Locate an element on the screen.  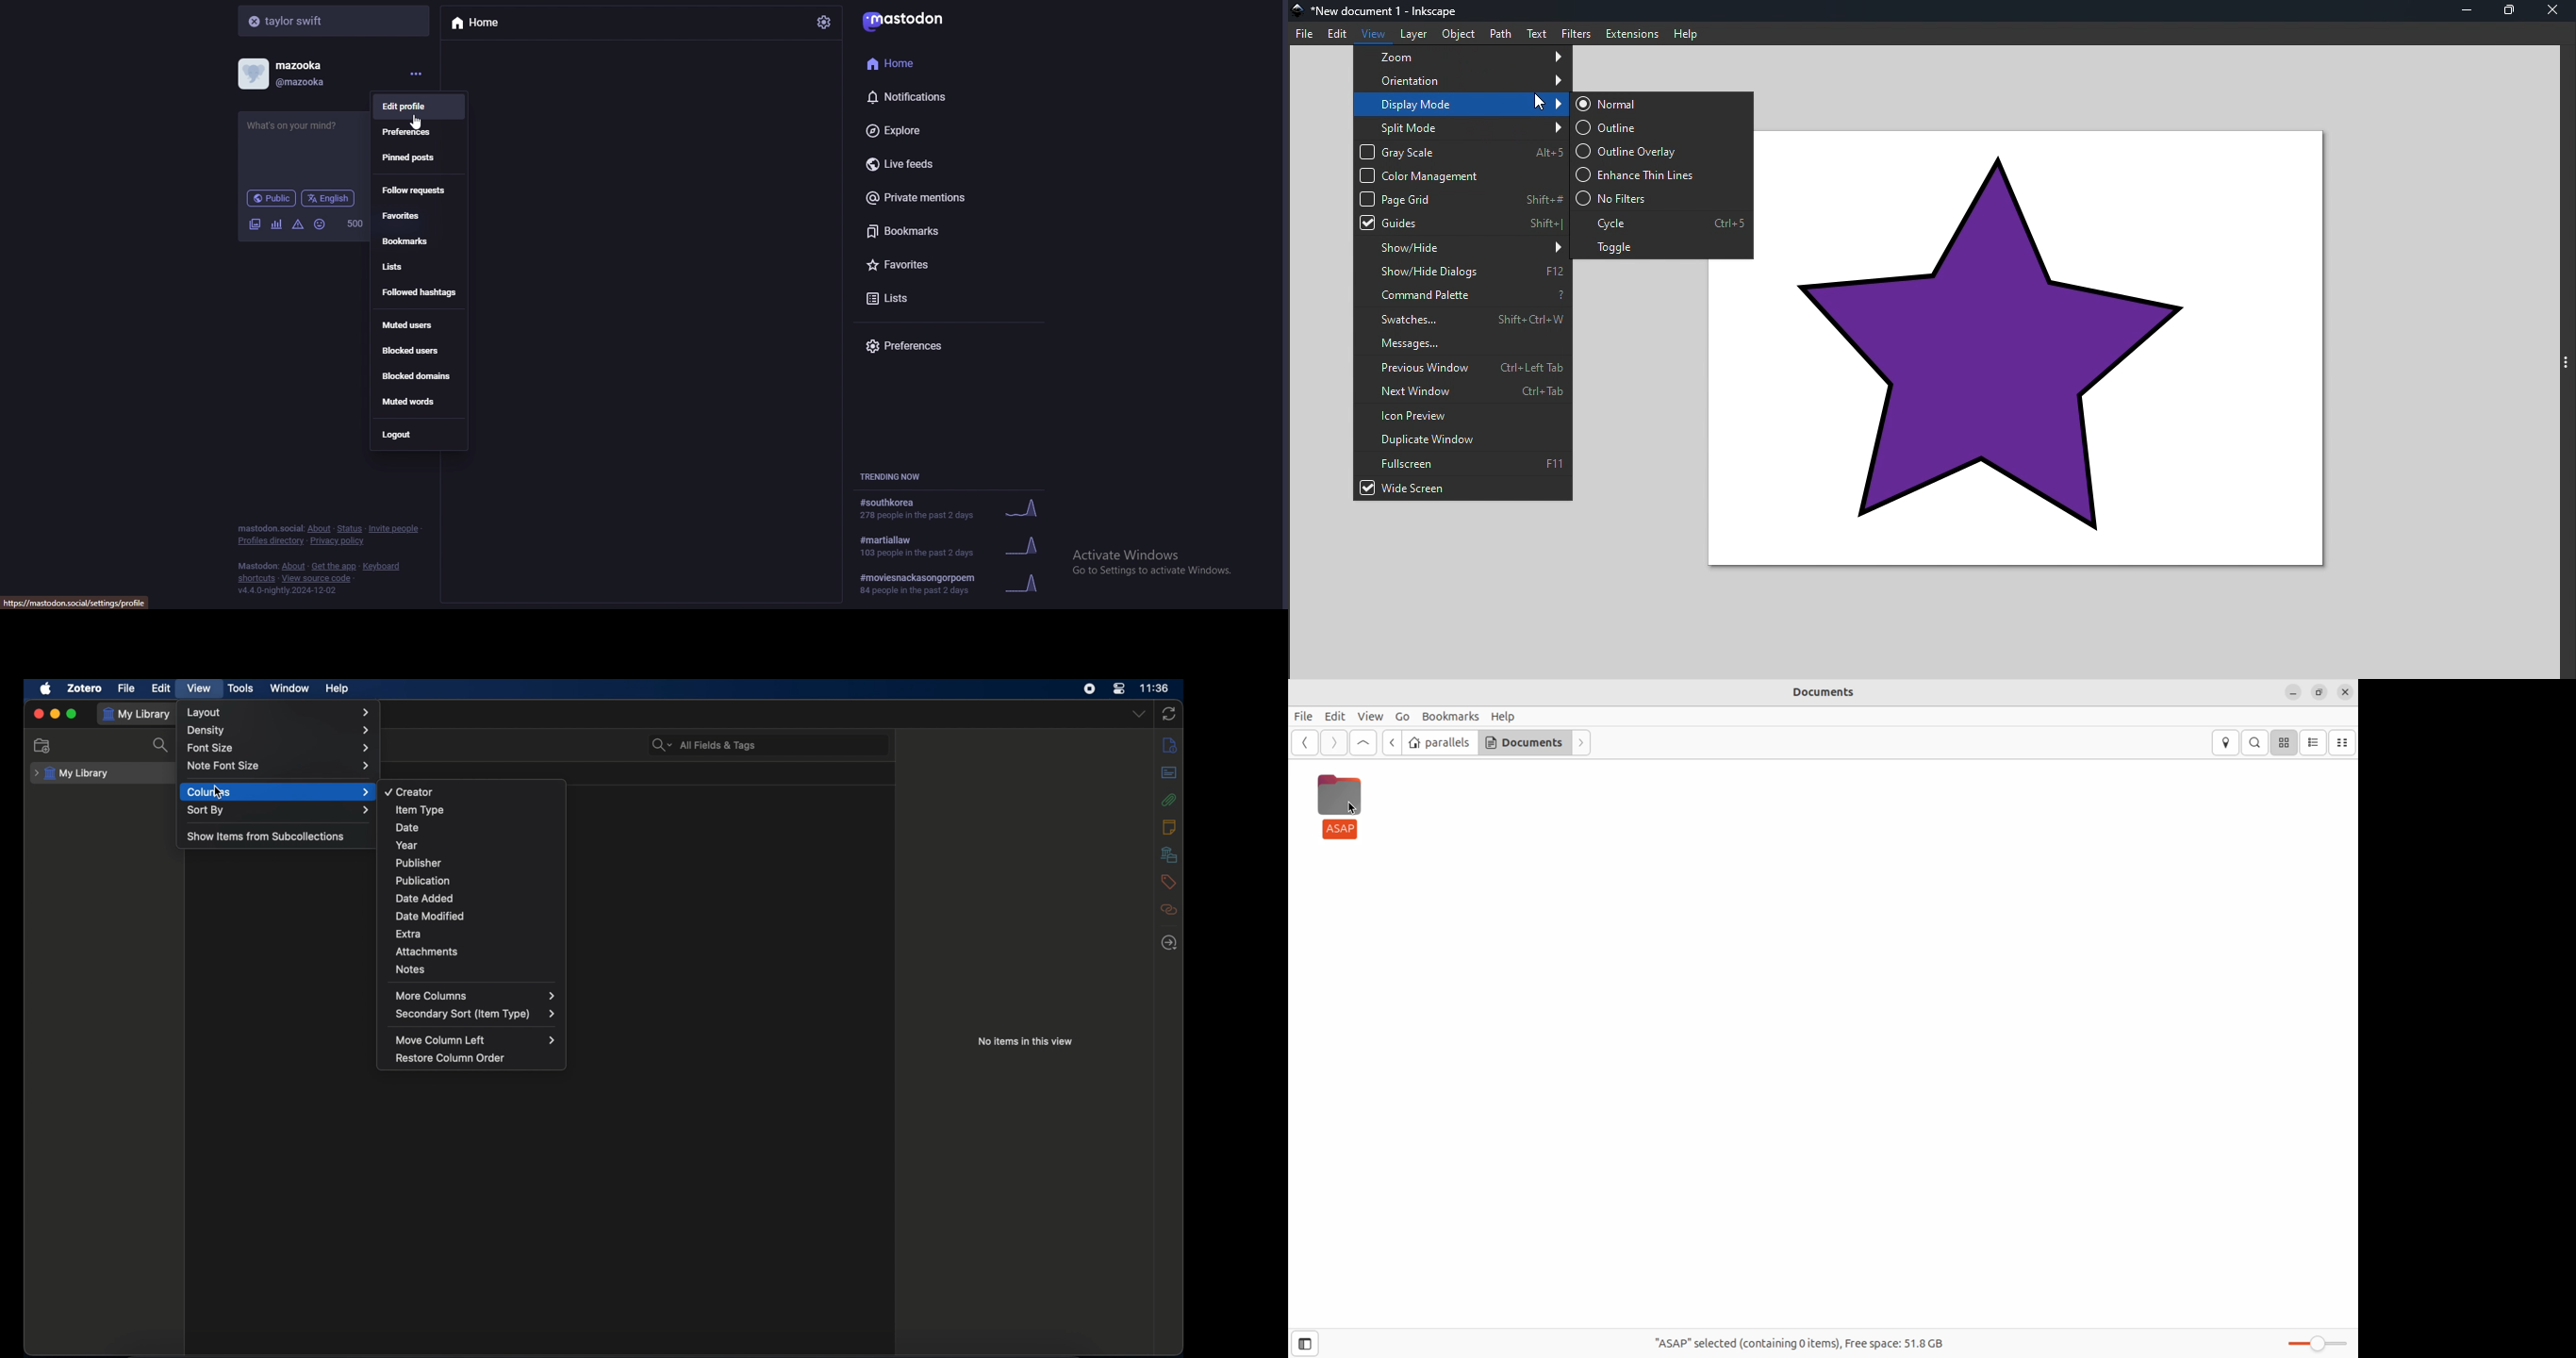
Swatches is located at coordinates (1461, 321).